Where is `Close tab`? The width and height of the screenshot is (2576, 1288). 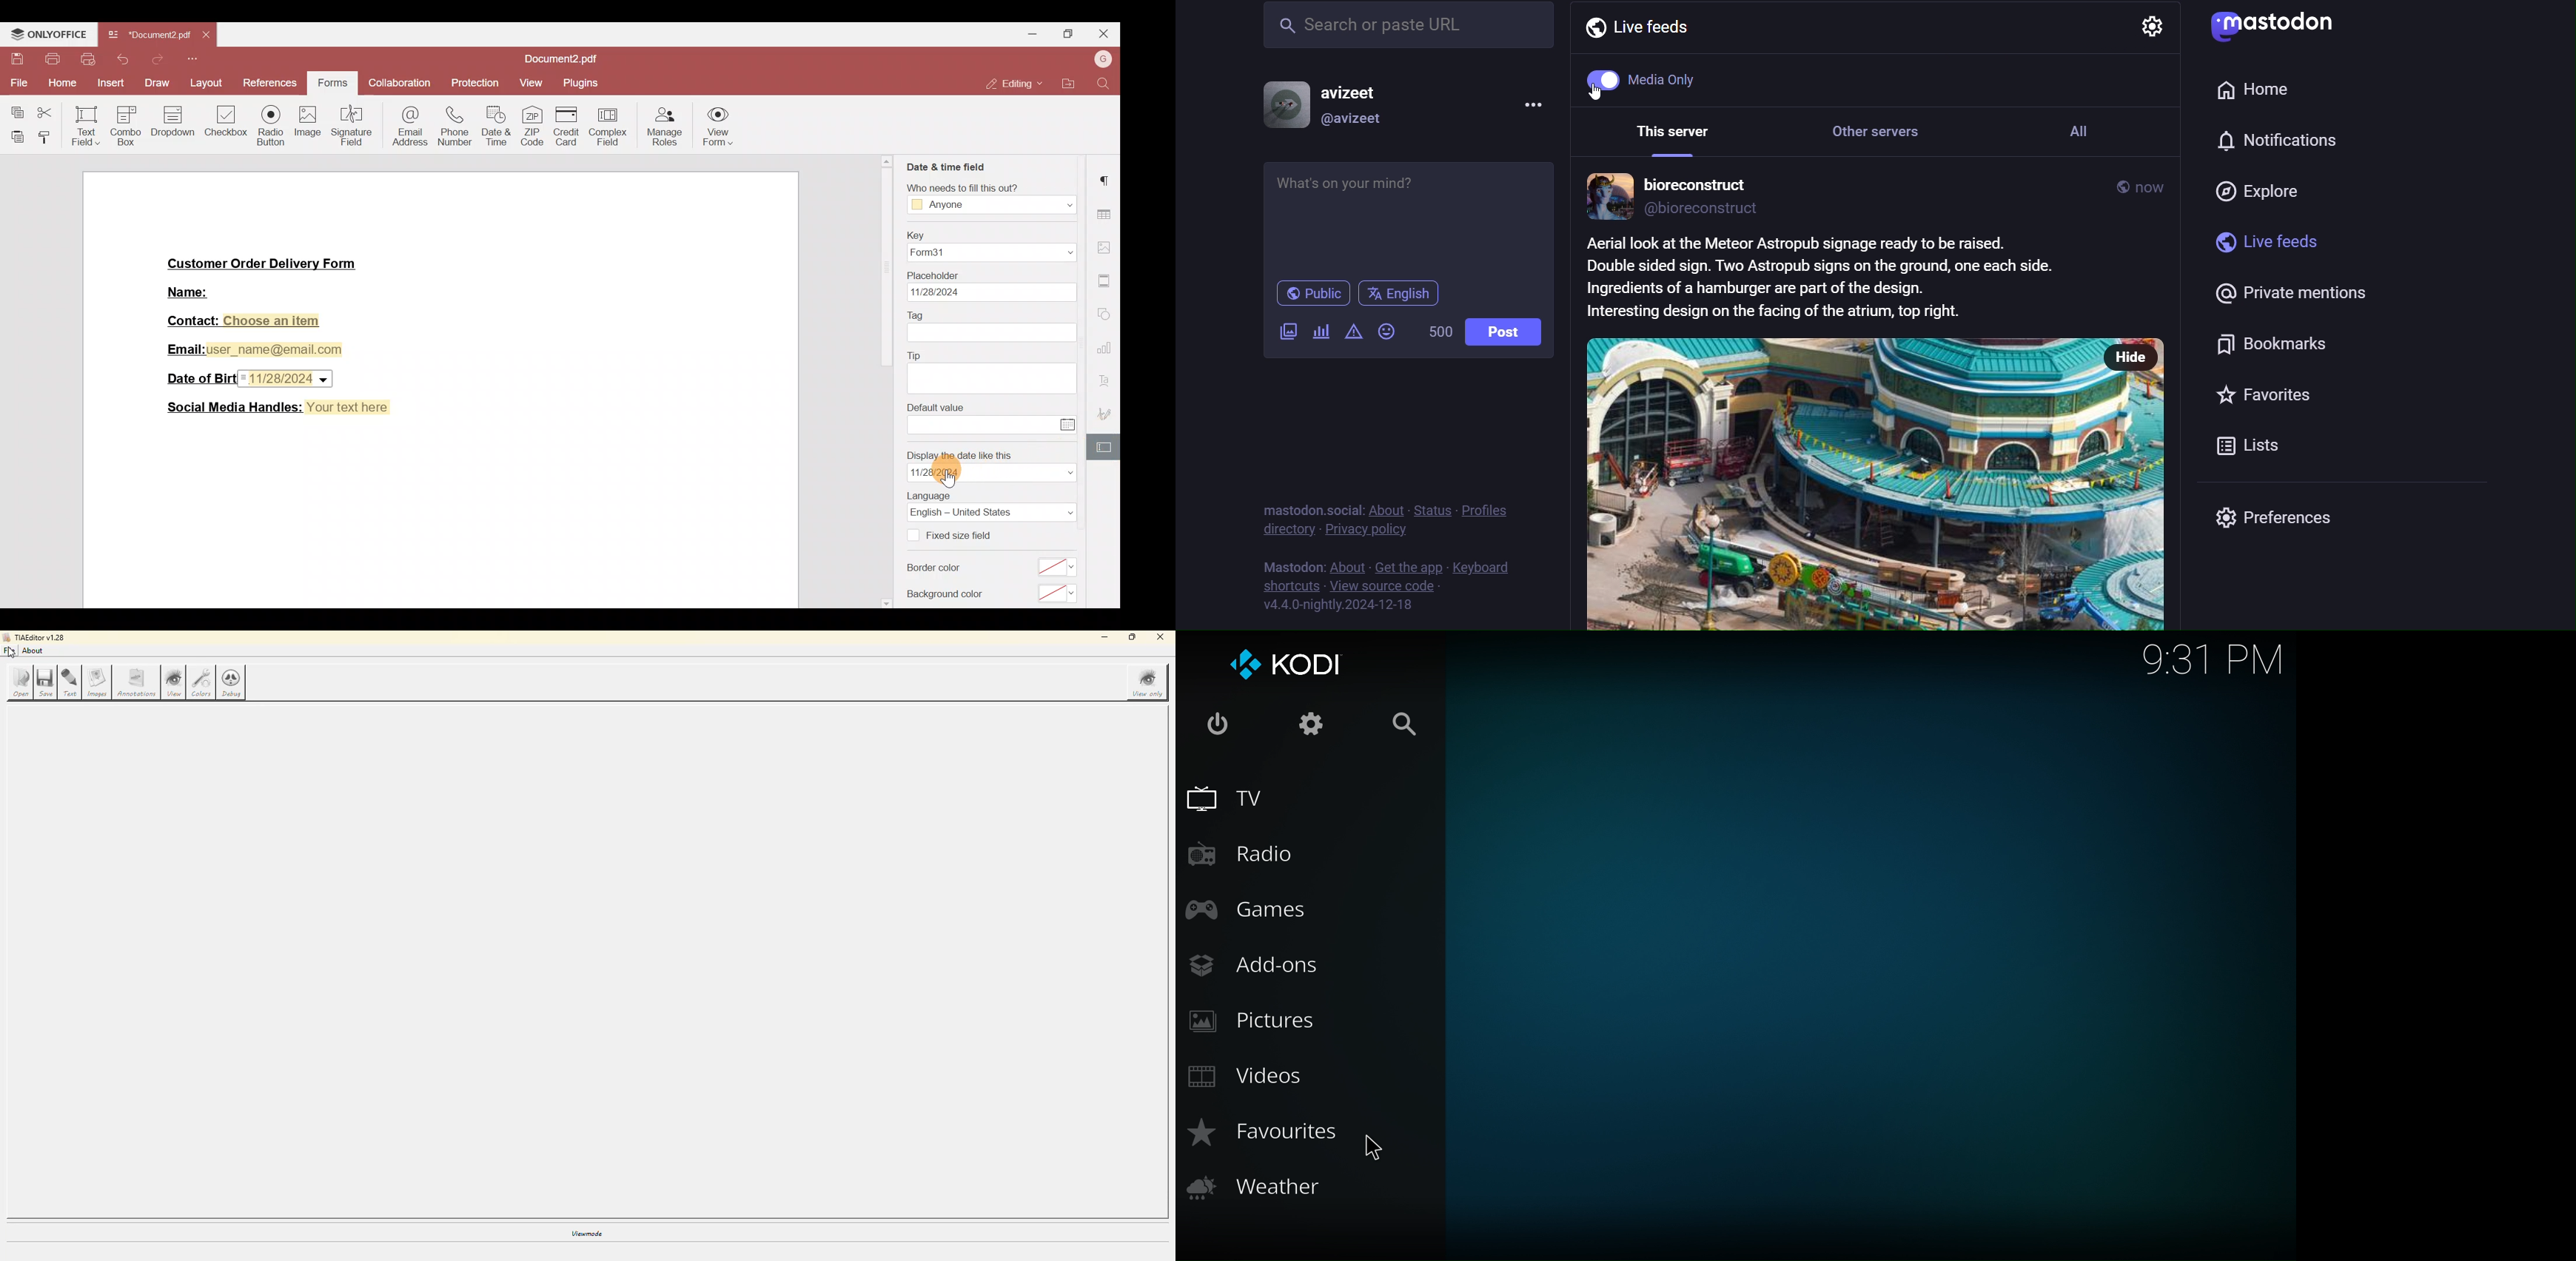
Close tab is located at coordinates (204, 36).